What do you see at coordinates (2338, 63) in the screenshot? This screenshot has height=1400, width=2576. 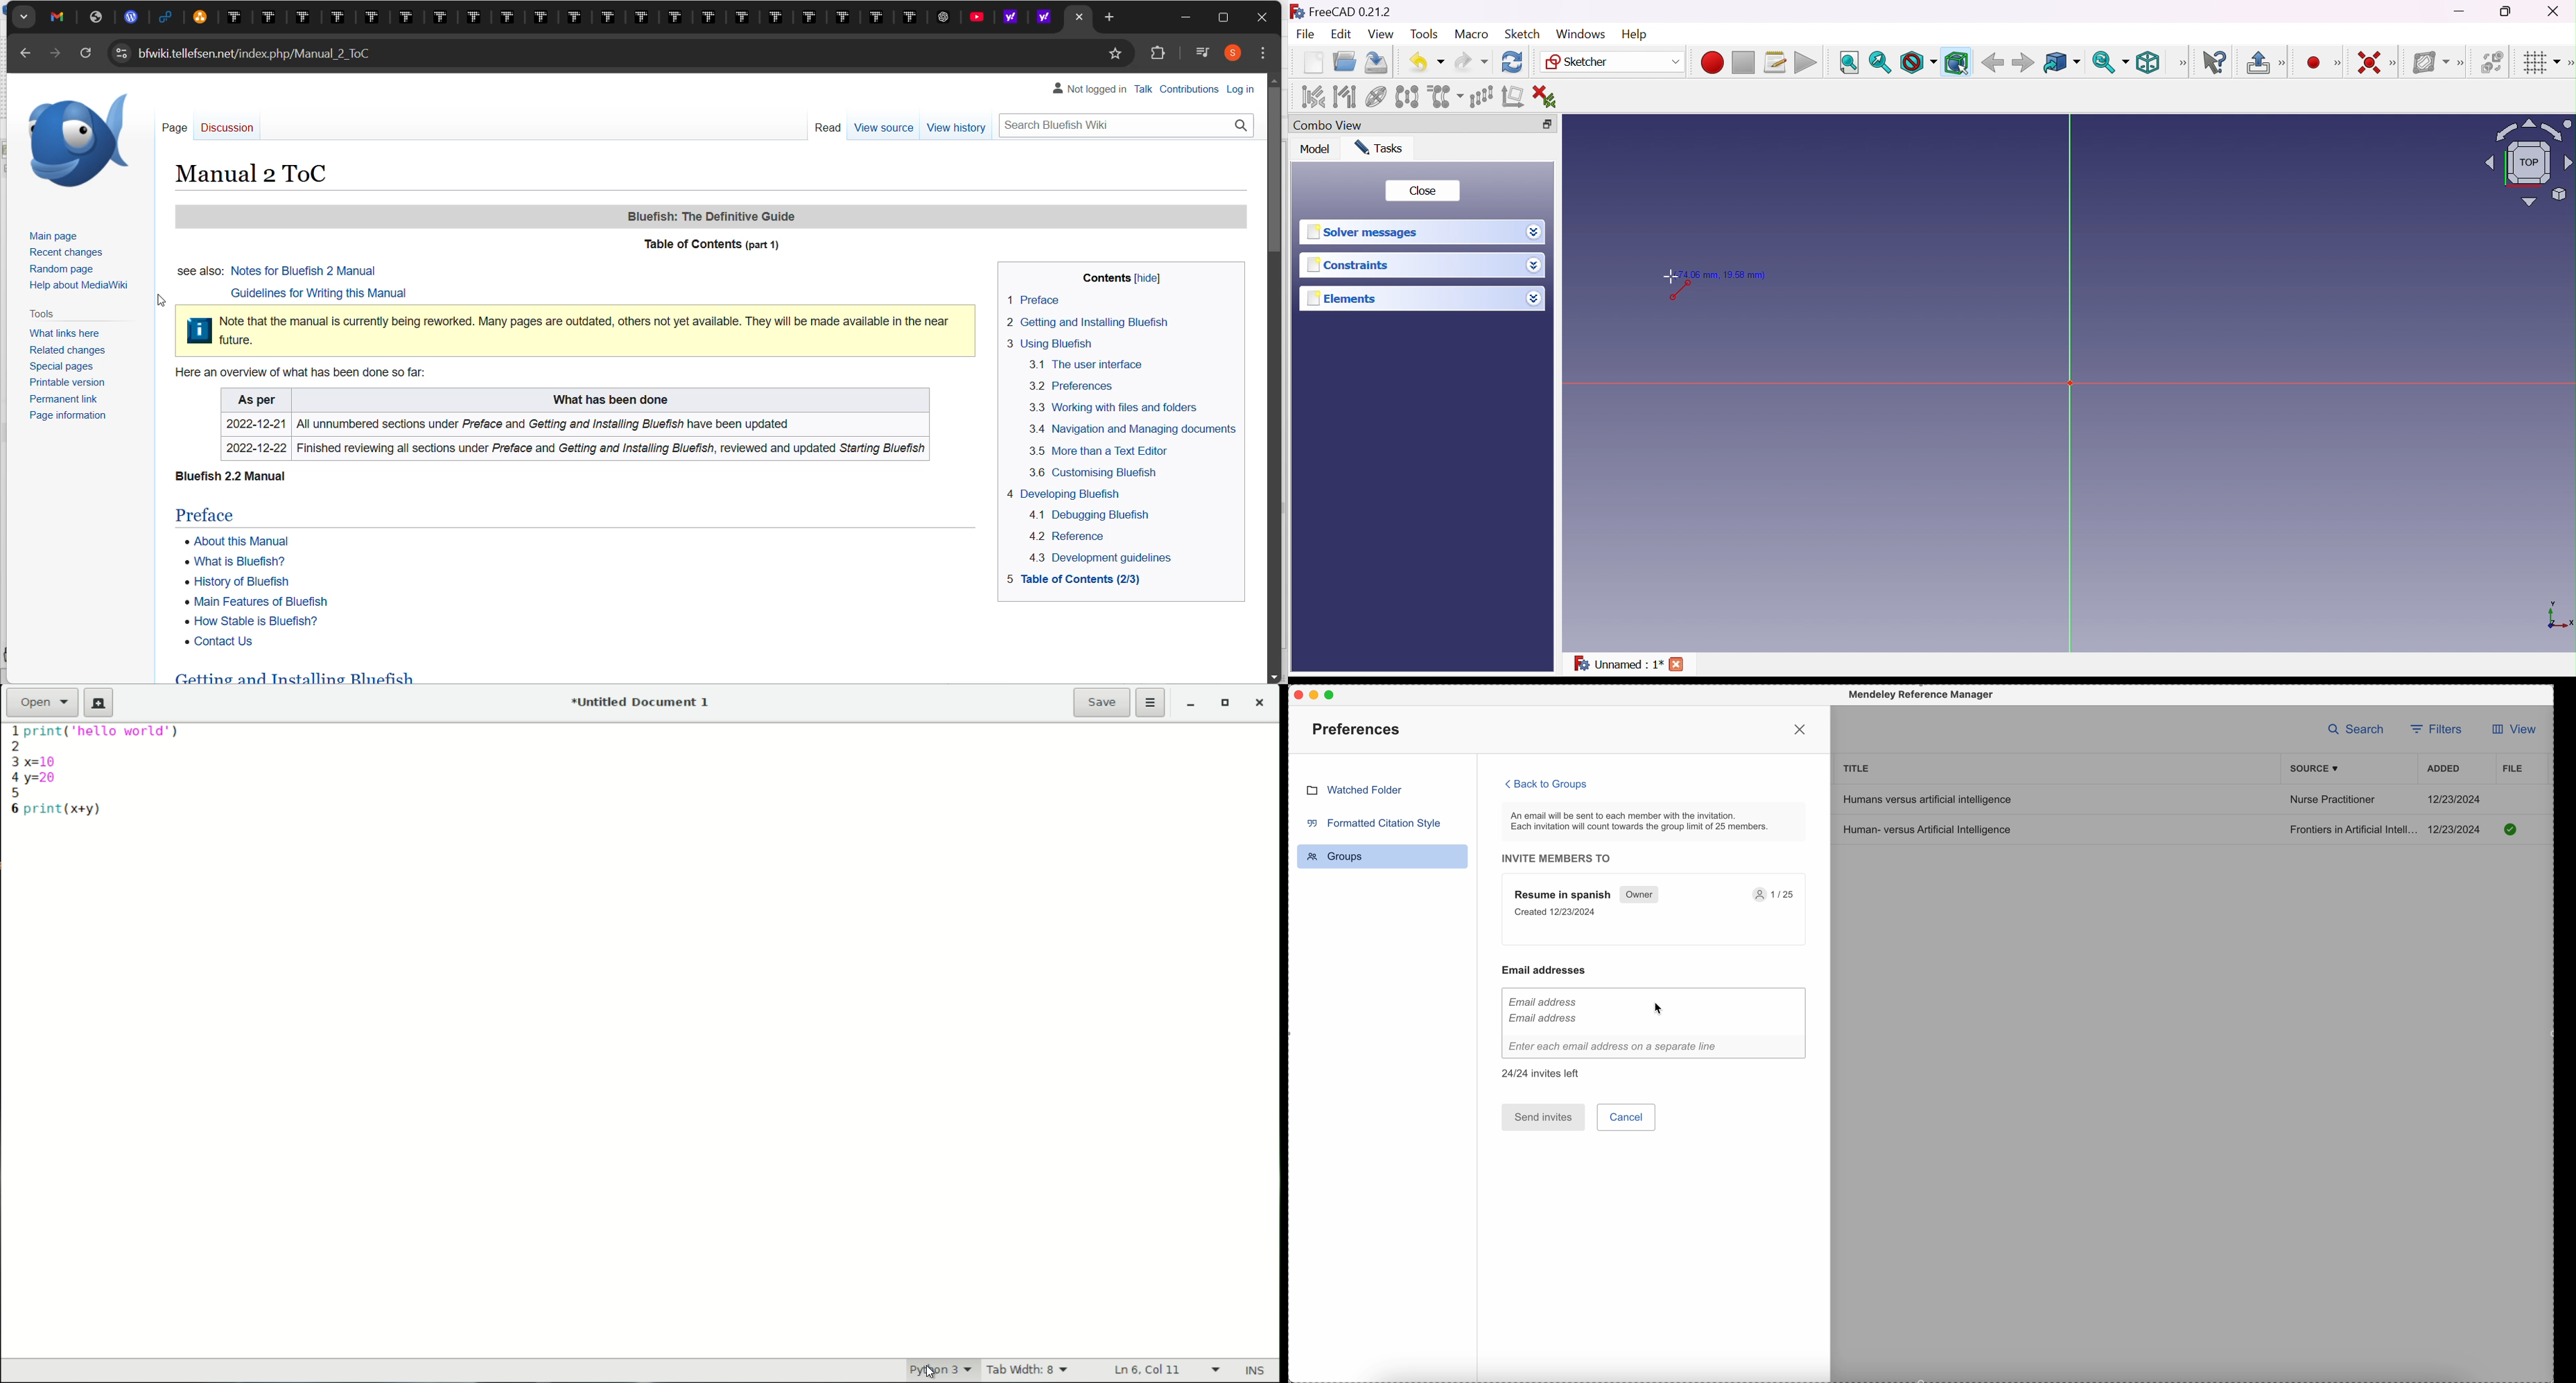 I see `[Sketcher geometrics]` at bounding box center [2338, 63].